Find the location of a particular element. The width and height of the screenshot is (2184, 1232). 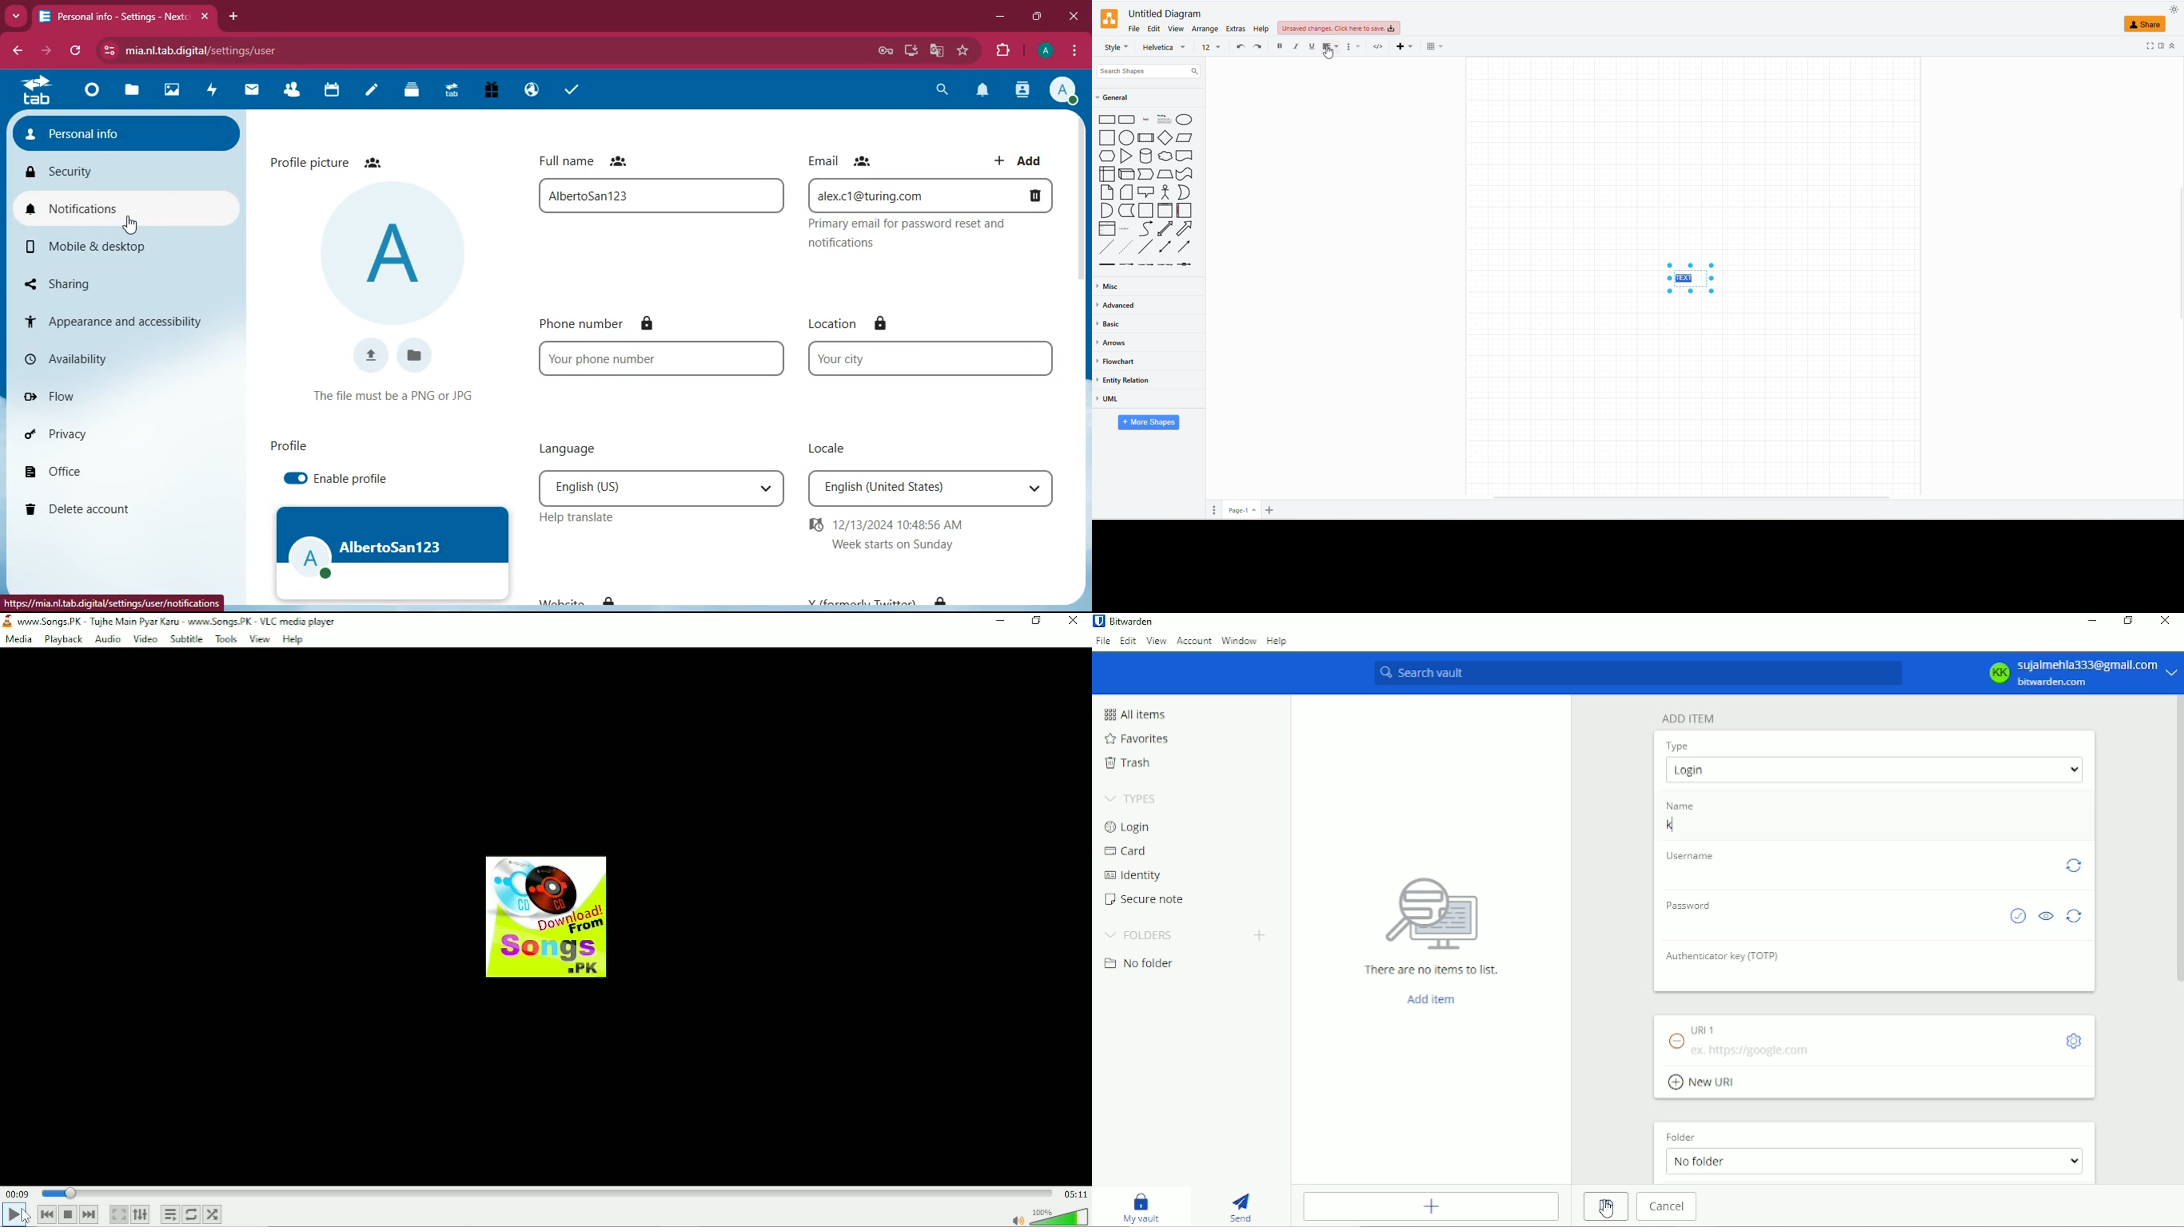

Your phone number is located at coordinates (662, 361).